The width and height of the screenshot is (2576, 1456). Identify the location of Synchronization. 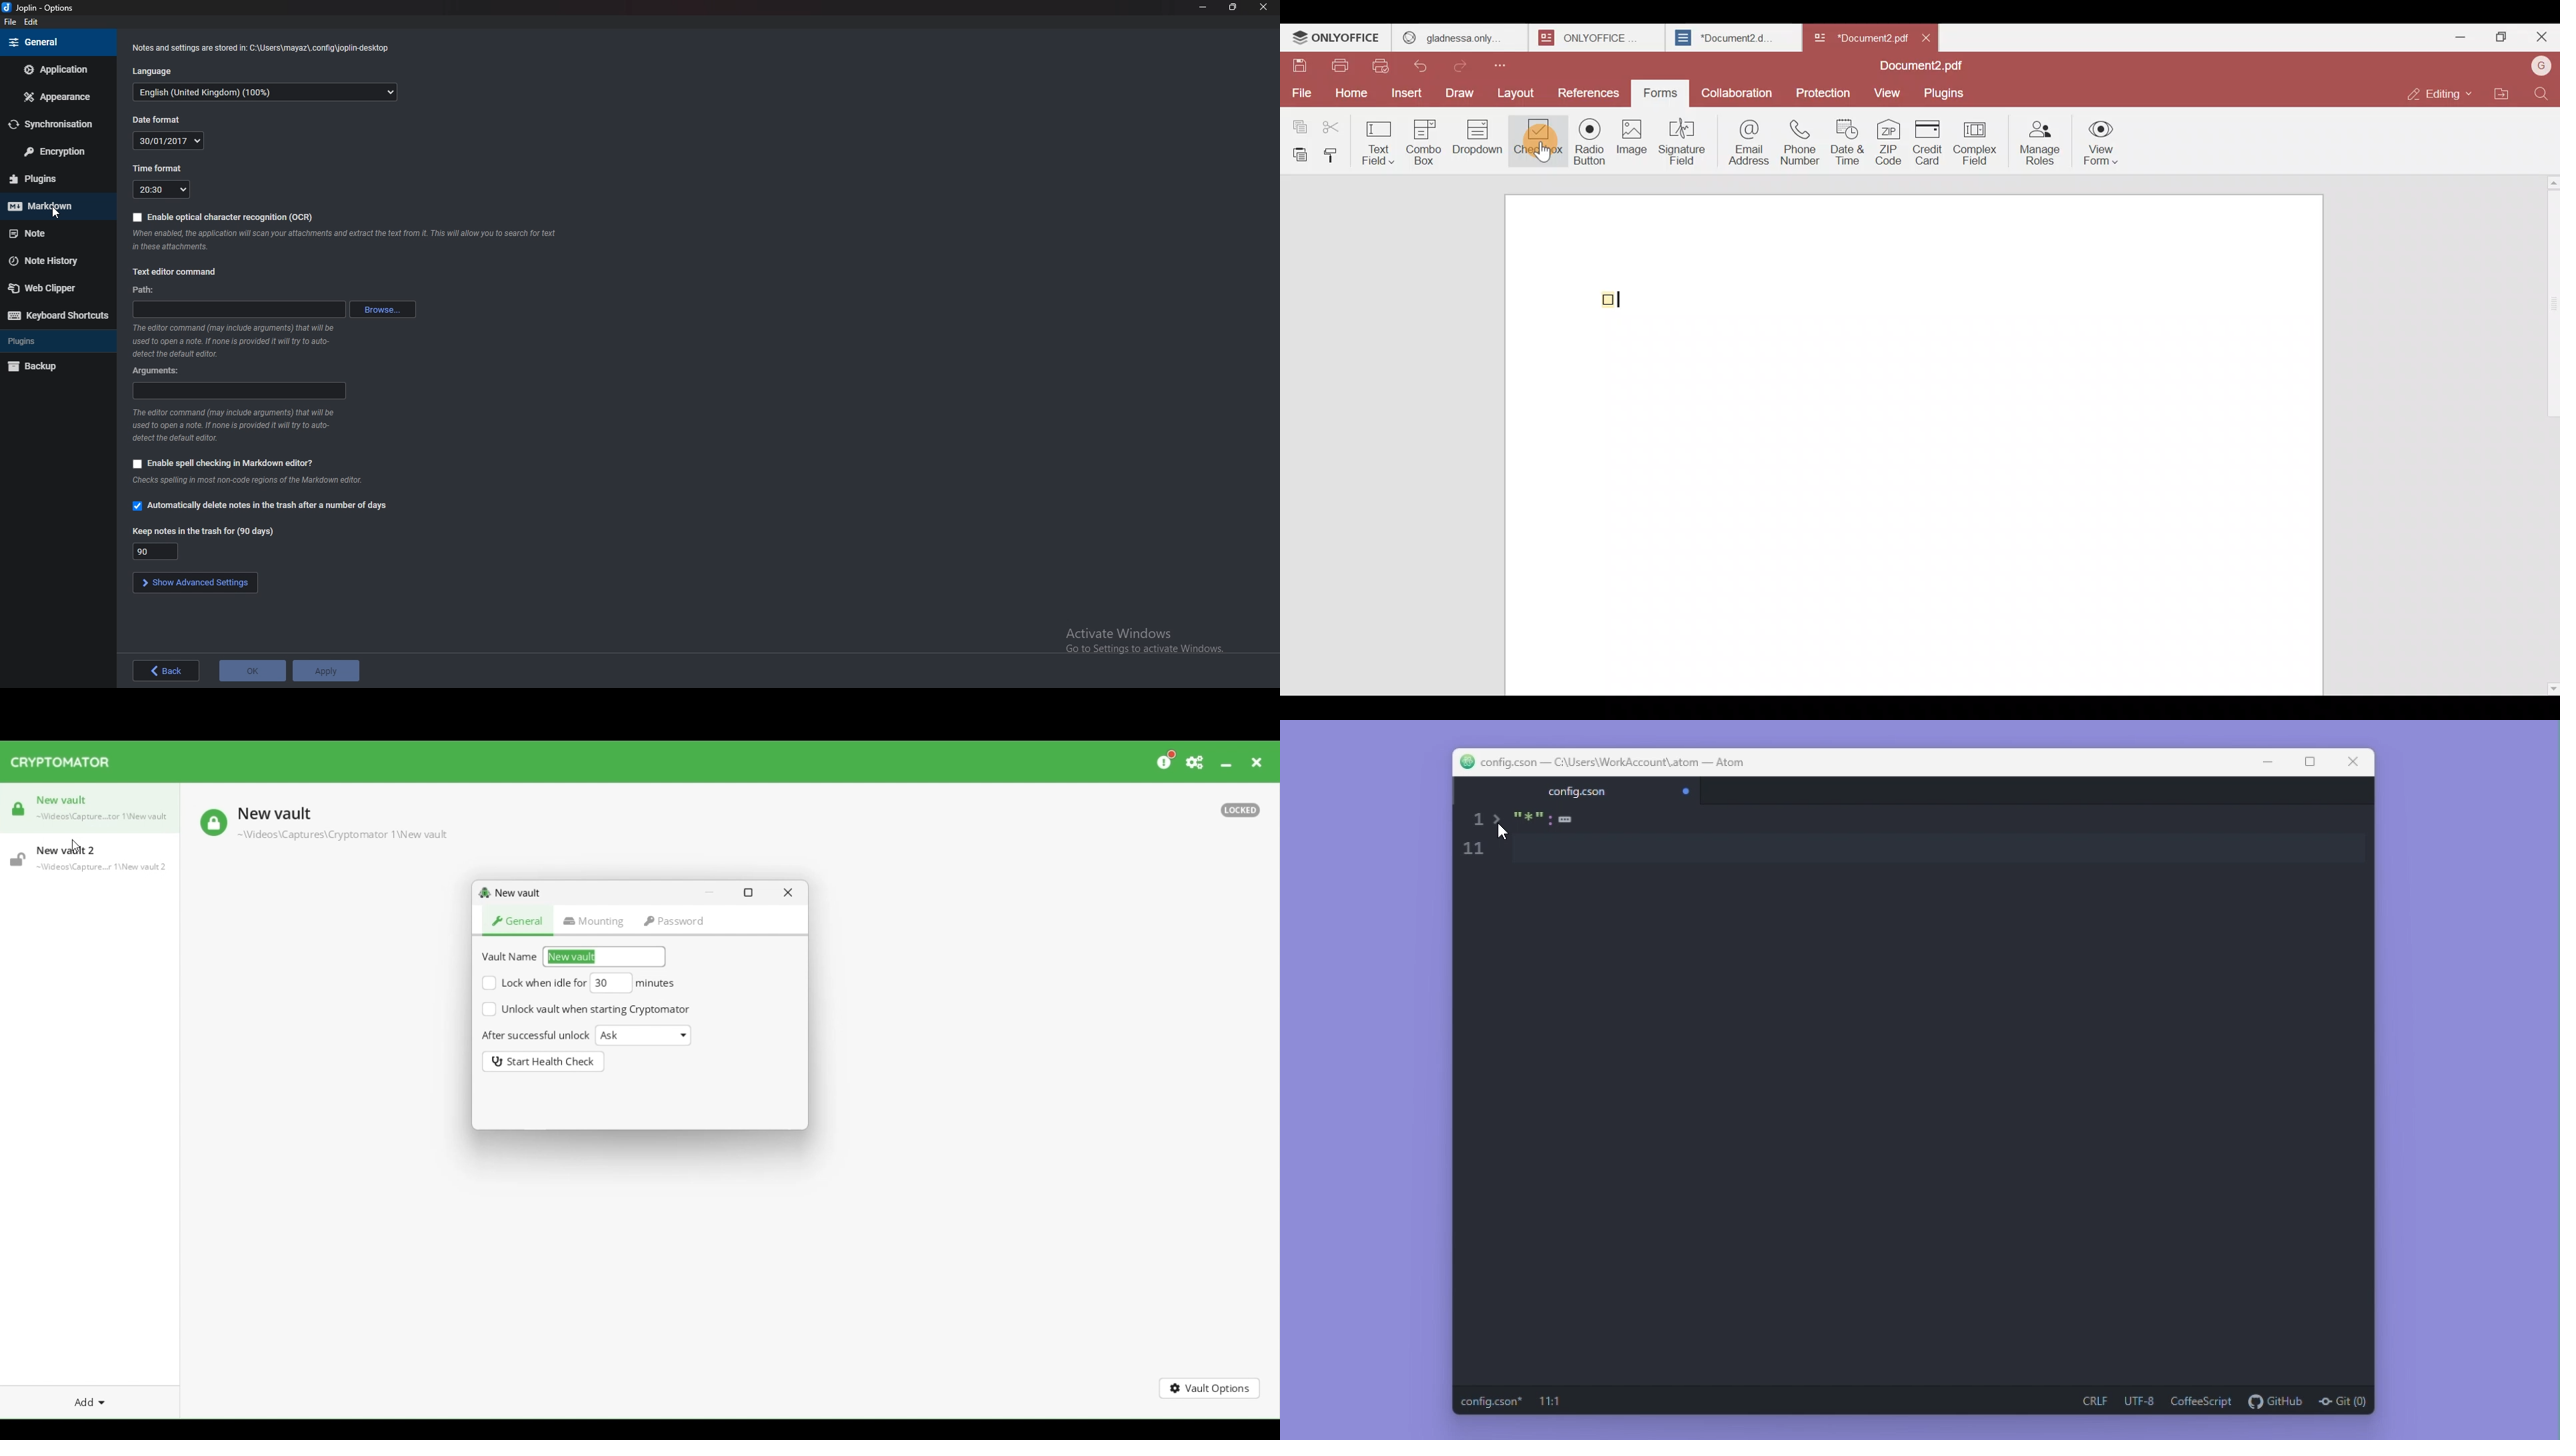
(57, 125).